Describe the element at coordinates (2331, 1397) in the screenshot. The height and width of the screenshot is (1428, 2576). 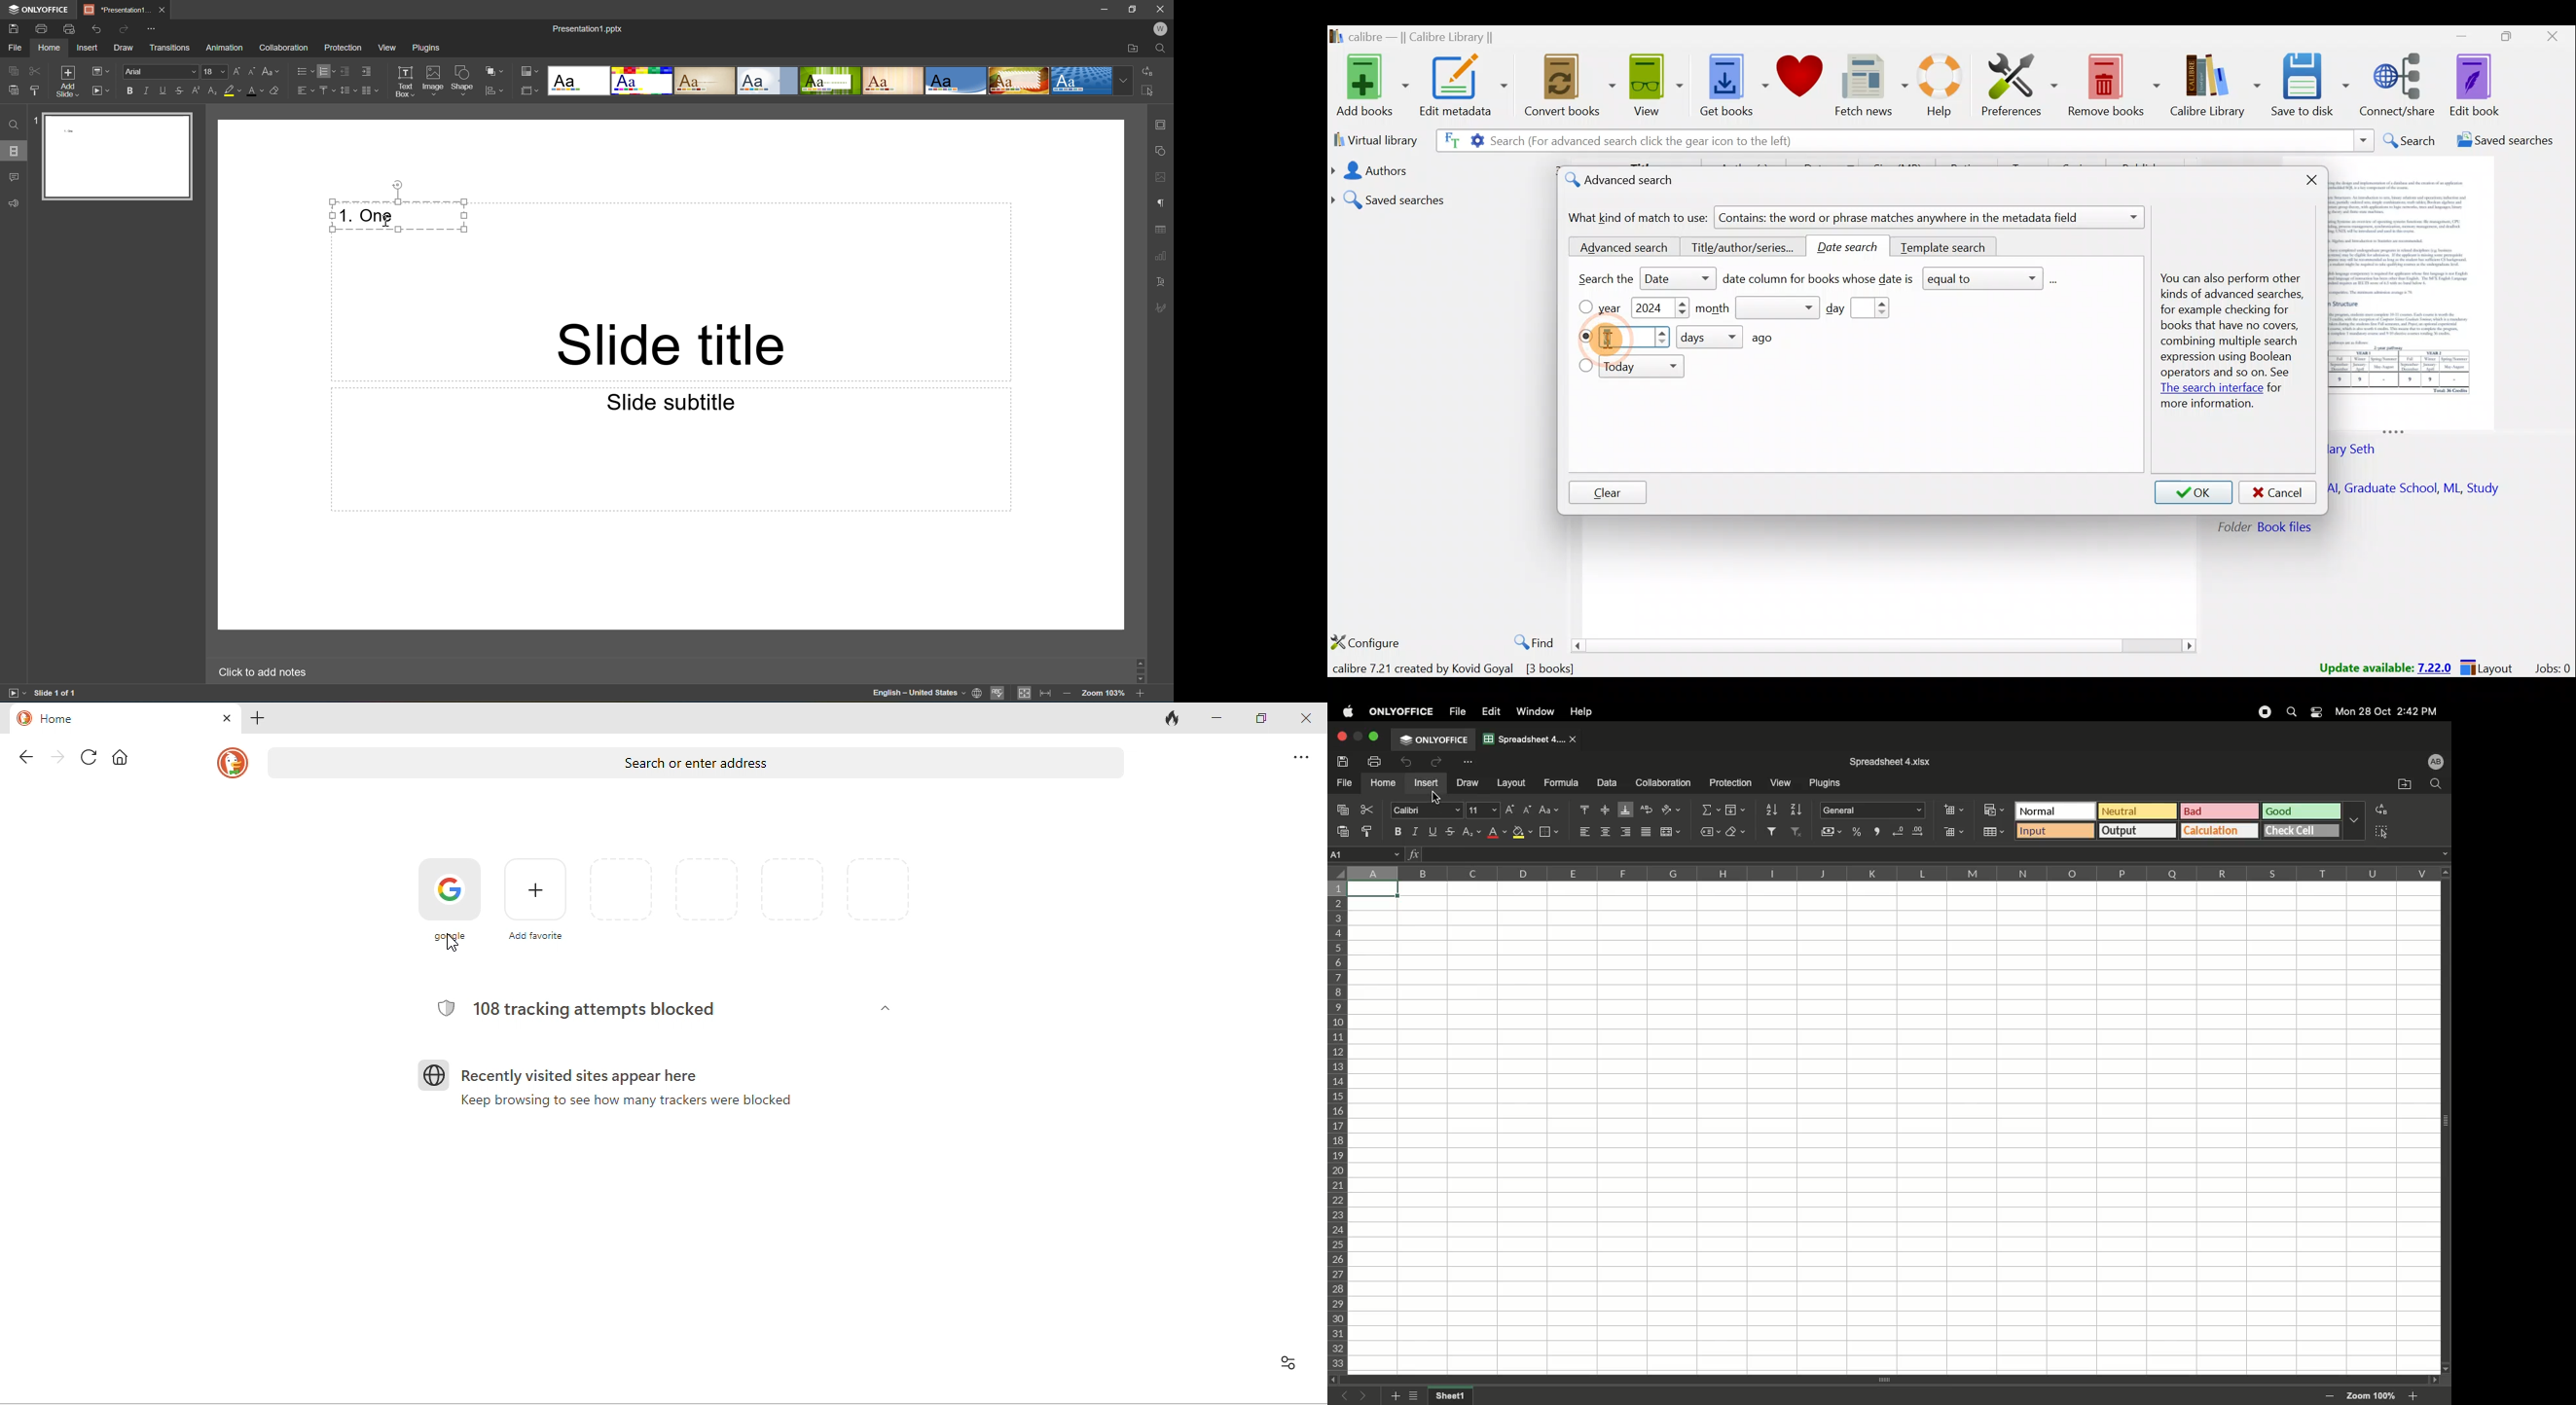
I see `Zoom out` at that location.